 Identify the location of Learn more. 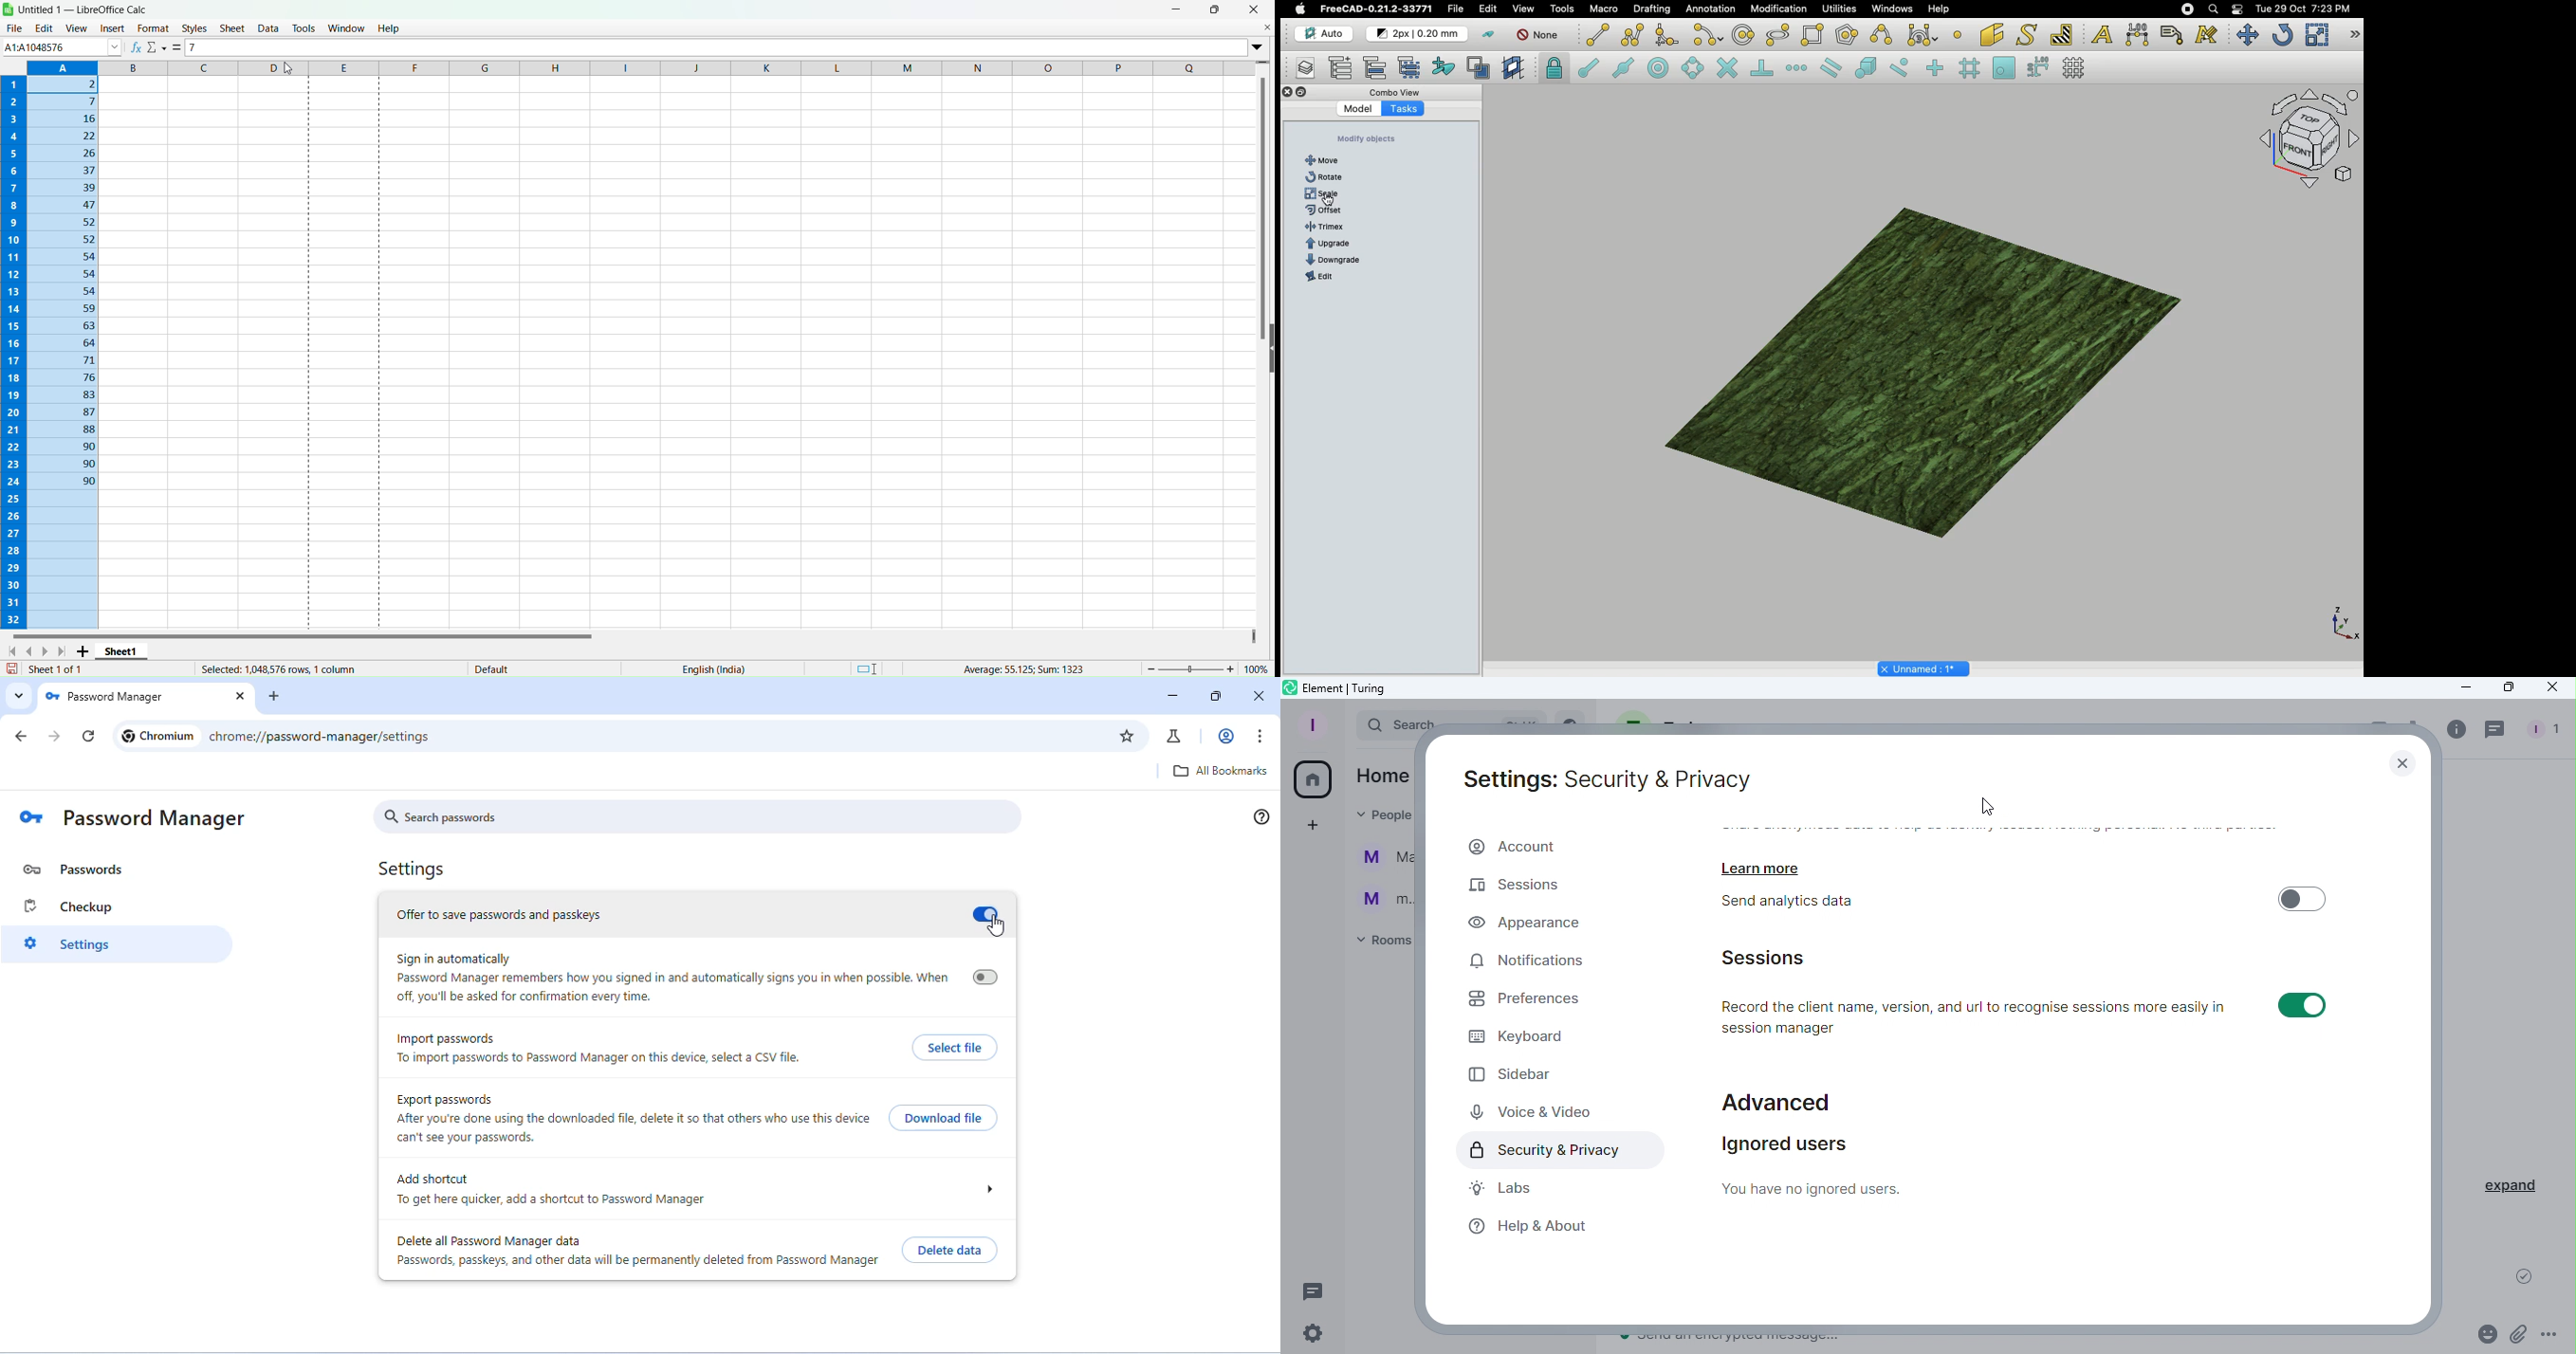
(1768, 864).